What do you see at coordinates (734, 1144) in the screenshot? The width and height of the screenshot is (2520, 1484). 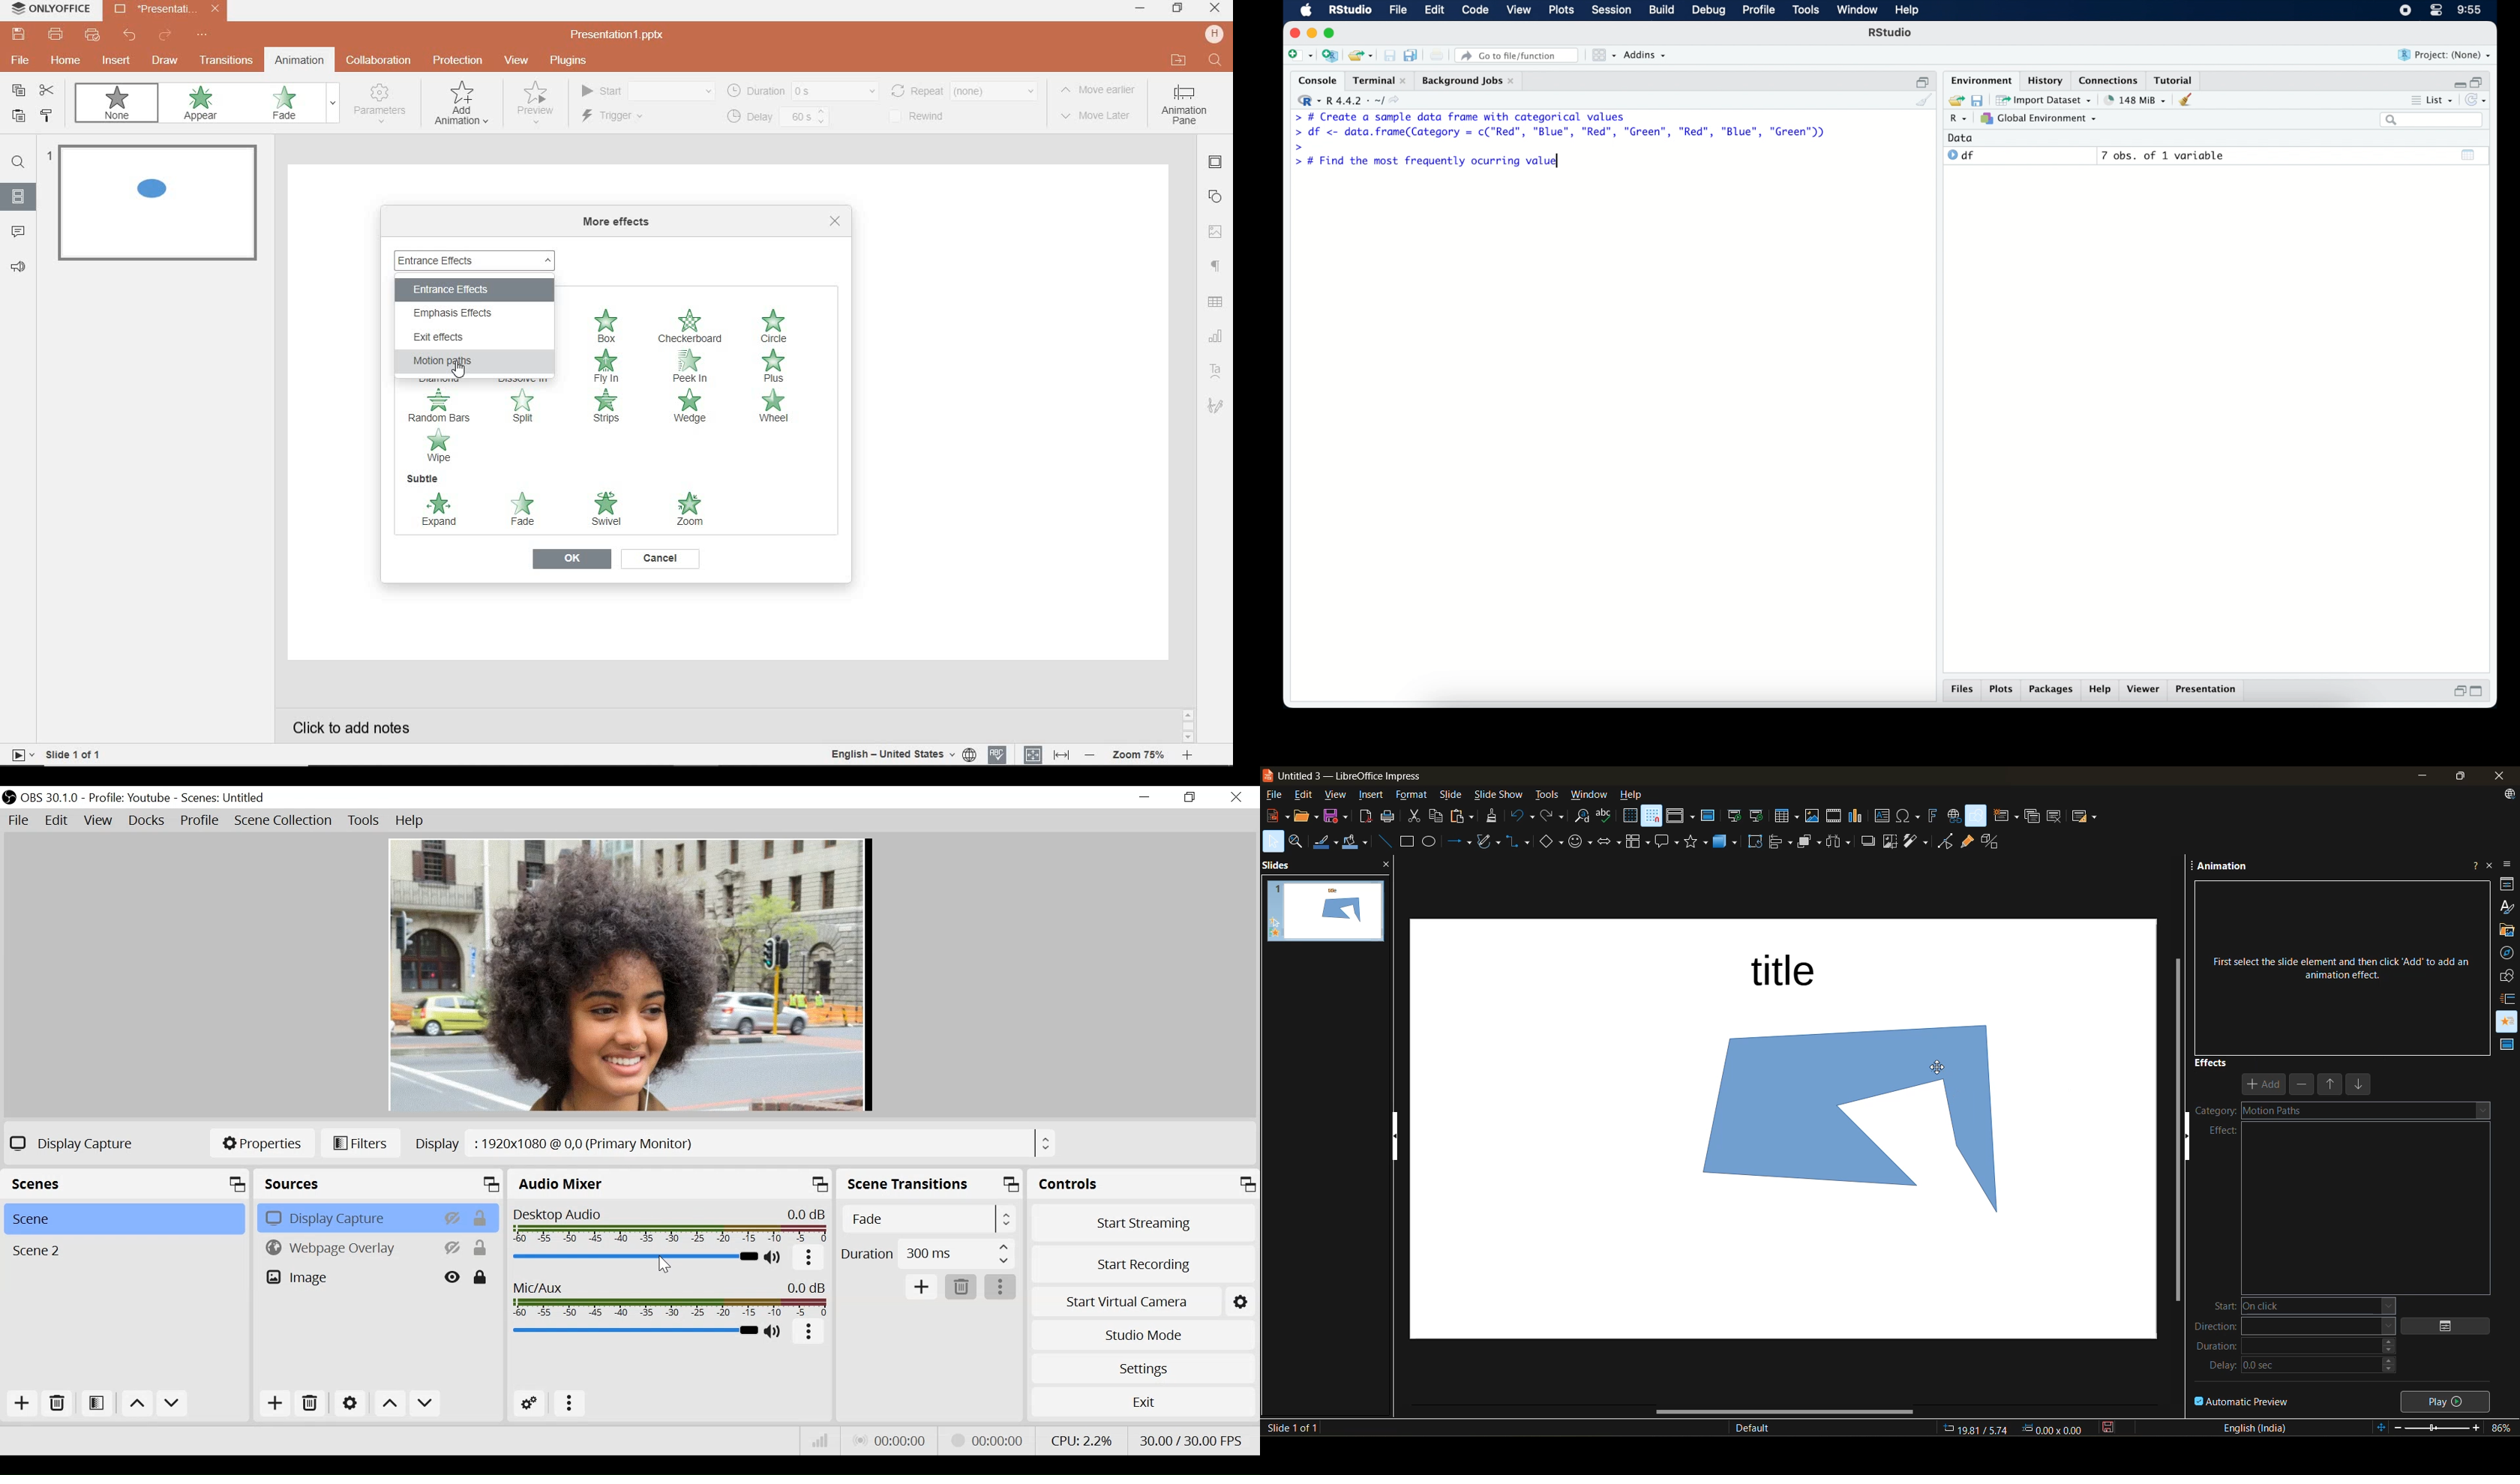 I see `Display Browse` at bounding box center [734, 1144].